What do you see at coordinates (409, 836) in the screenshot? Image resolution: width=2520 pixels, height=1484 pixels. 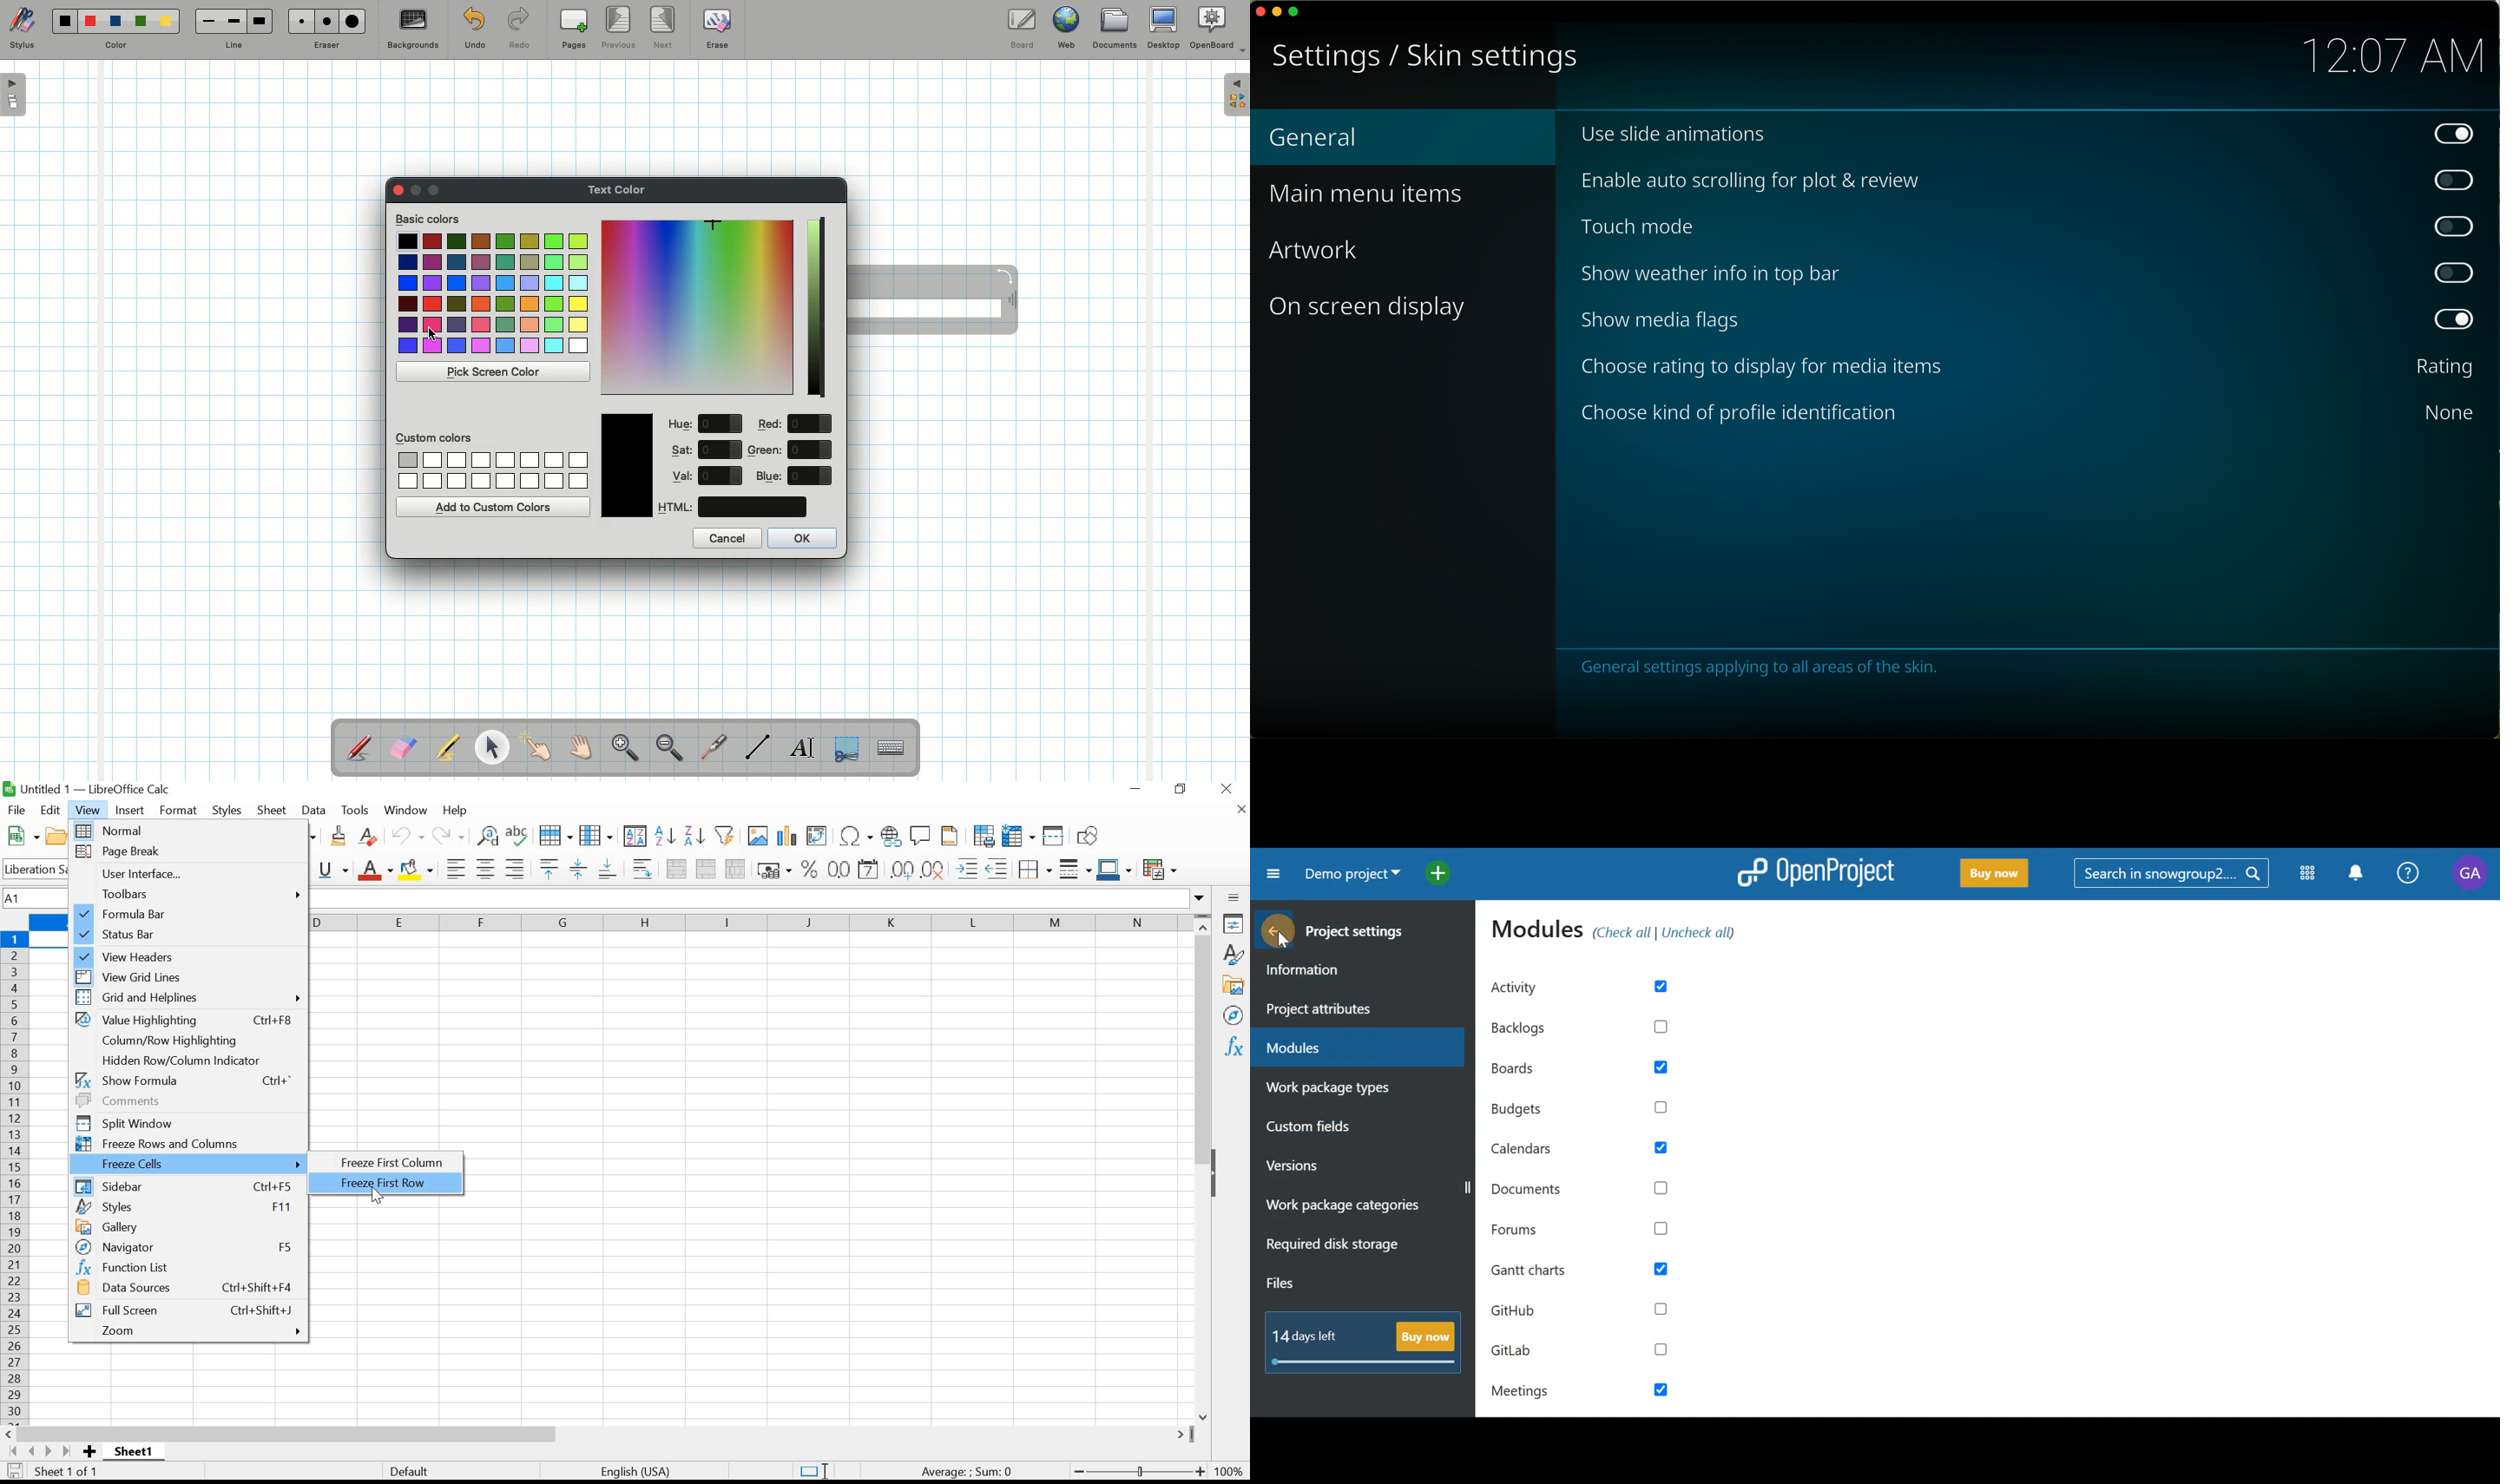 I see `UNDO` at bounding box center [409, 836].